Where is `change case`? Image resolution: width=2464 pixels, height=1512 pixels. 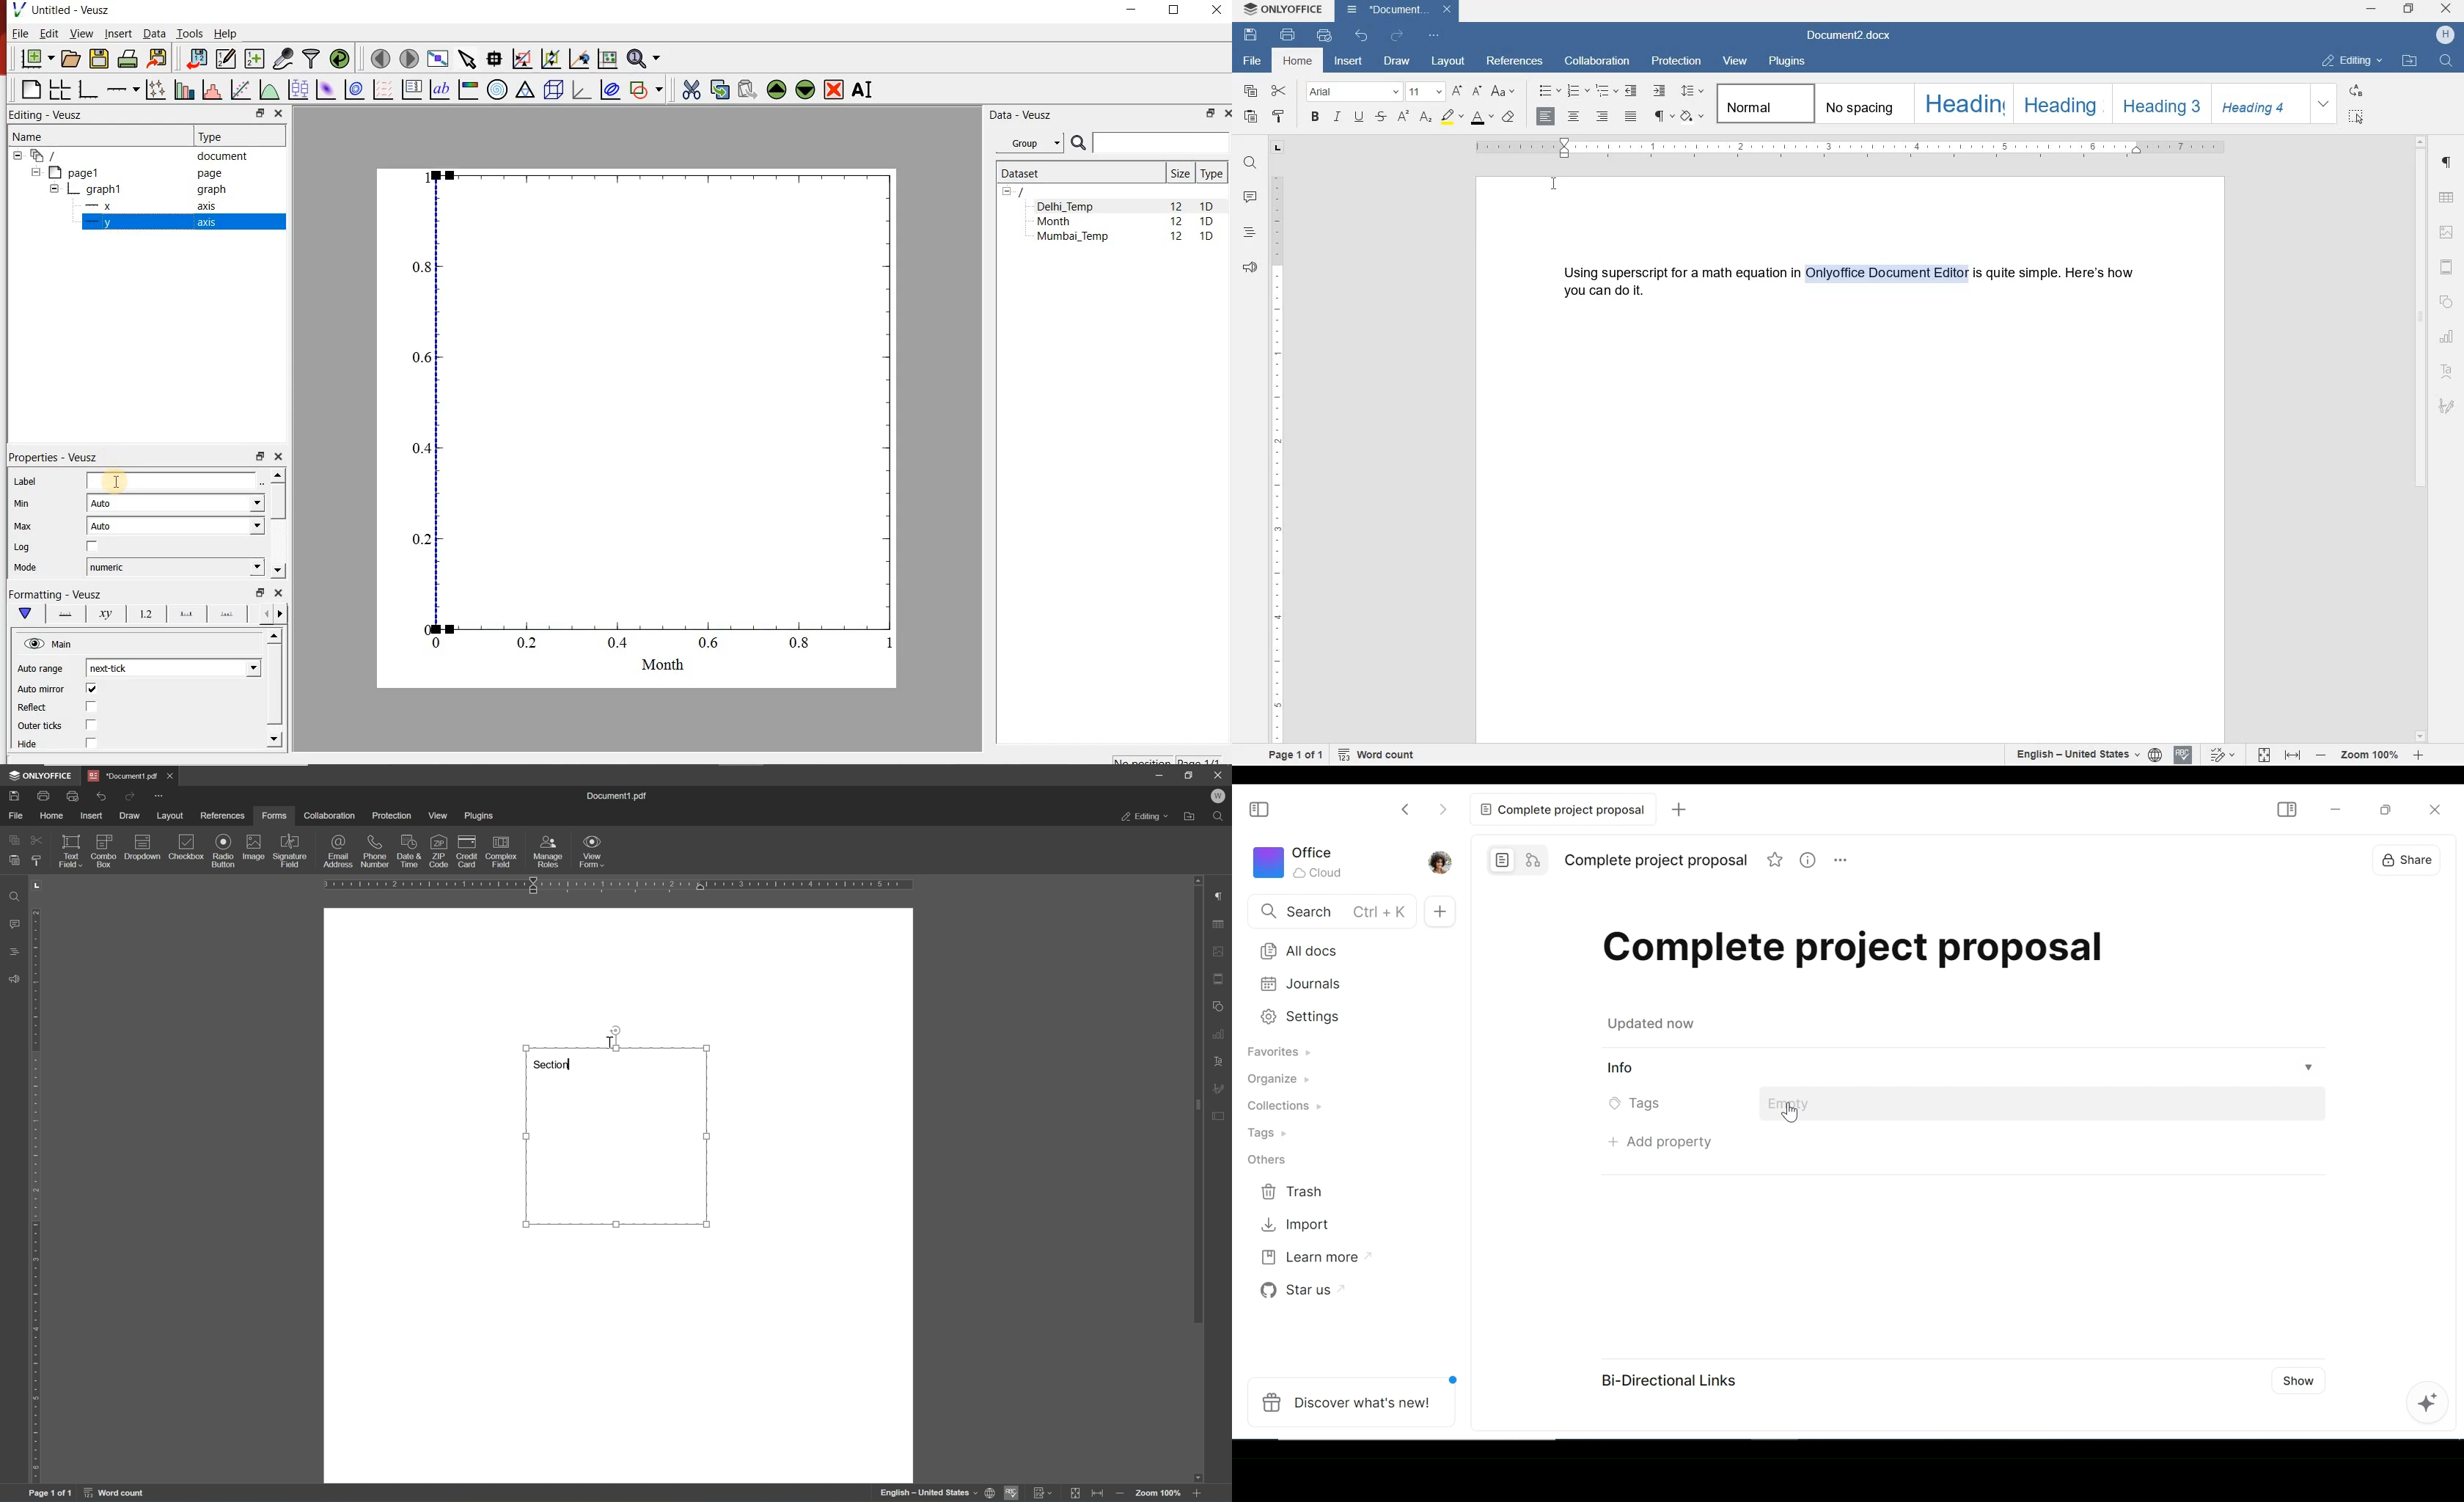
change case is located at coordinates (1505, 92).